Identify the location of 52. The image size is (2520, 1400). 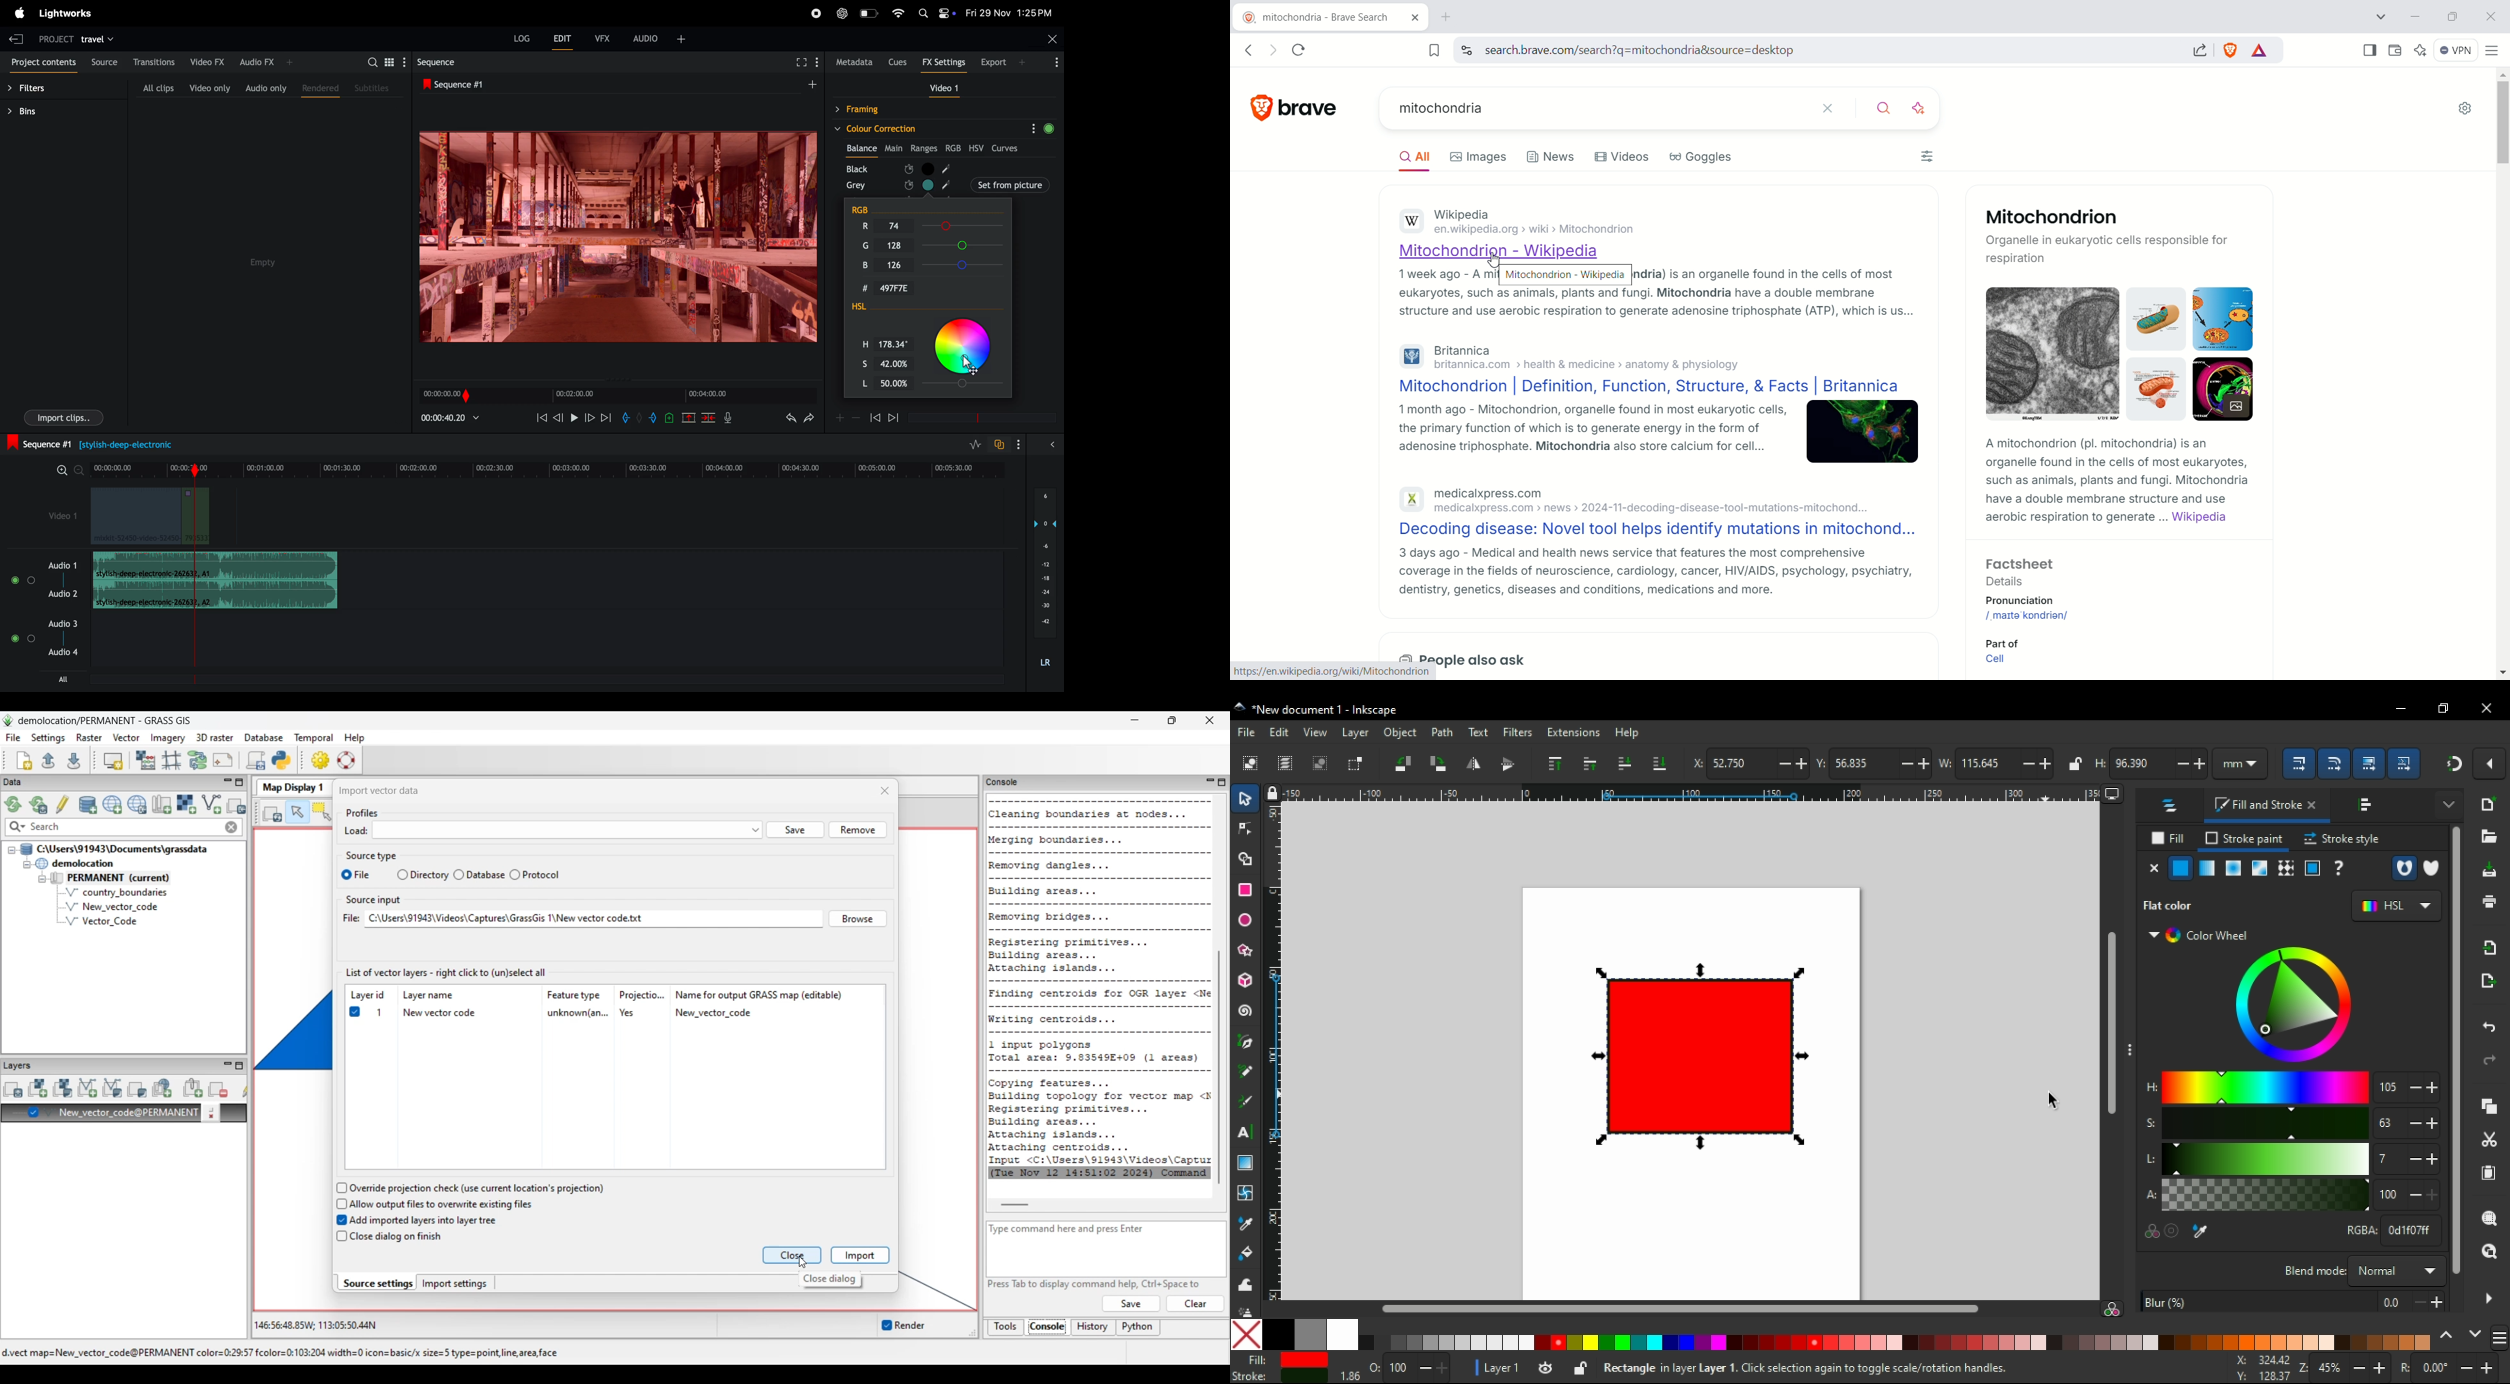
(1739, 763).